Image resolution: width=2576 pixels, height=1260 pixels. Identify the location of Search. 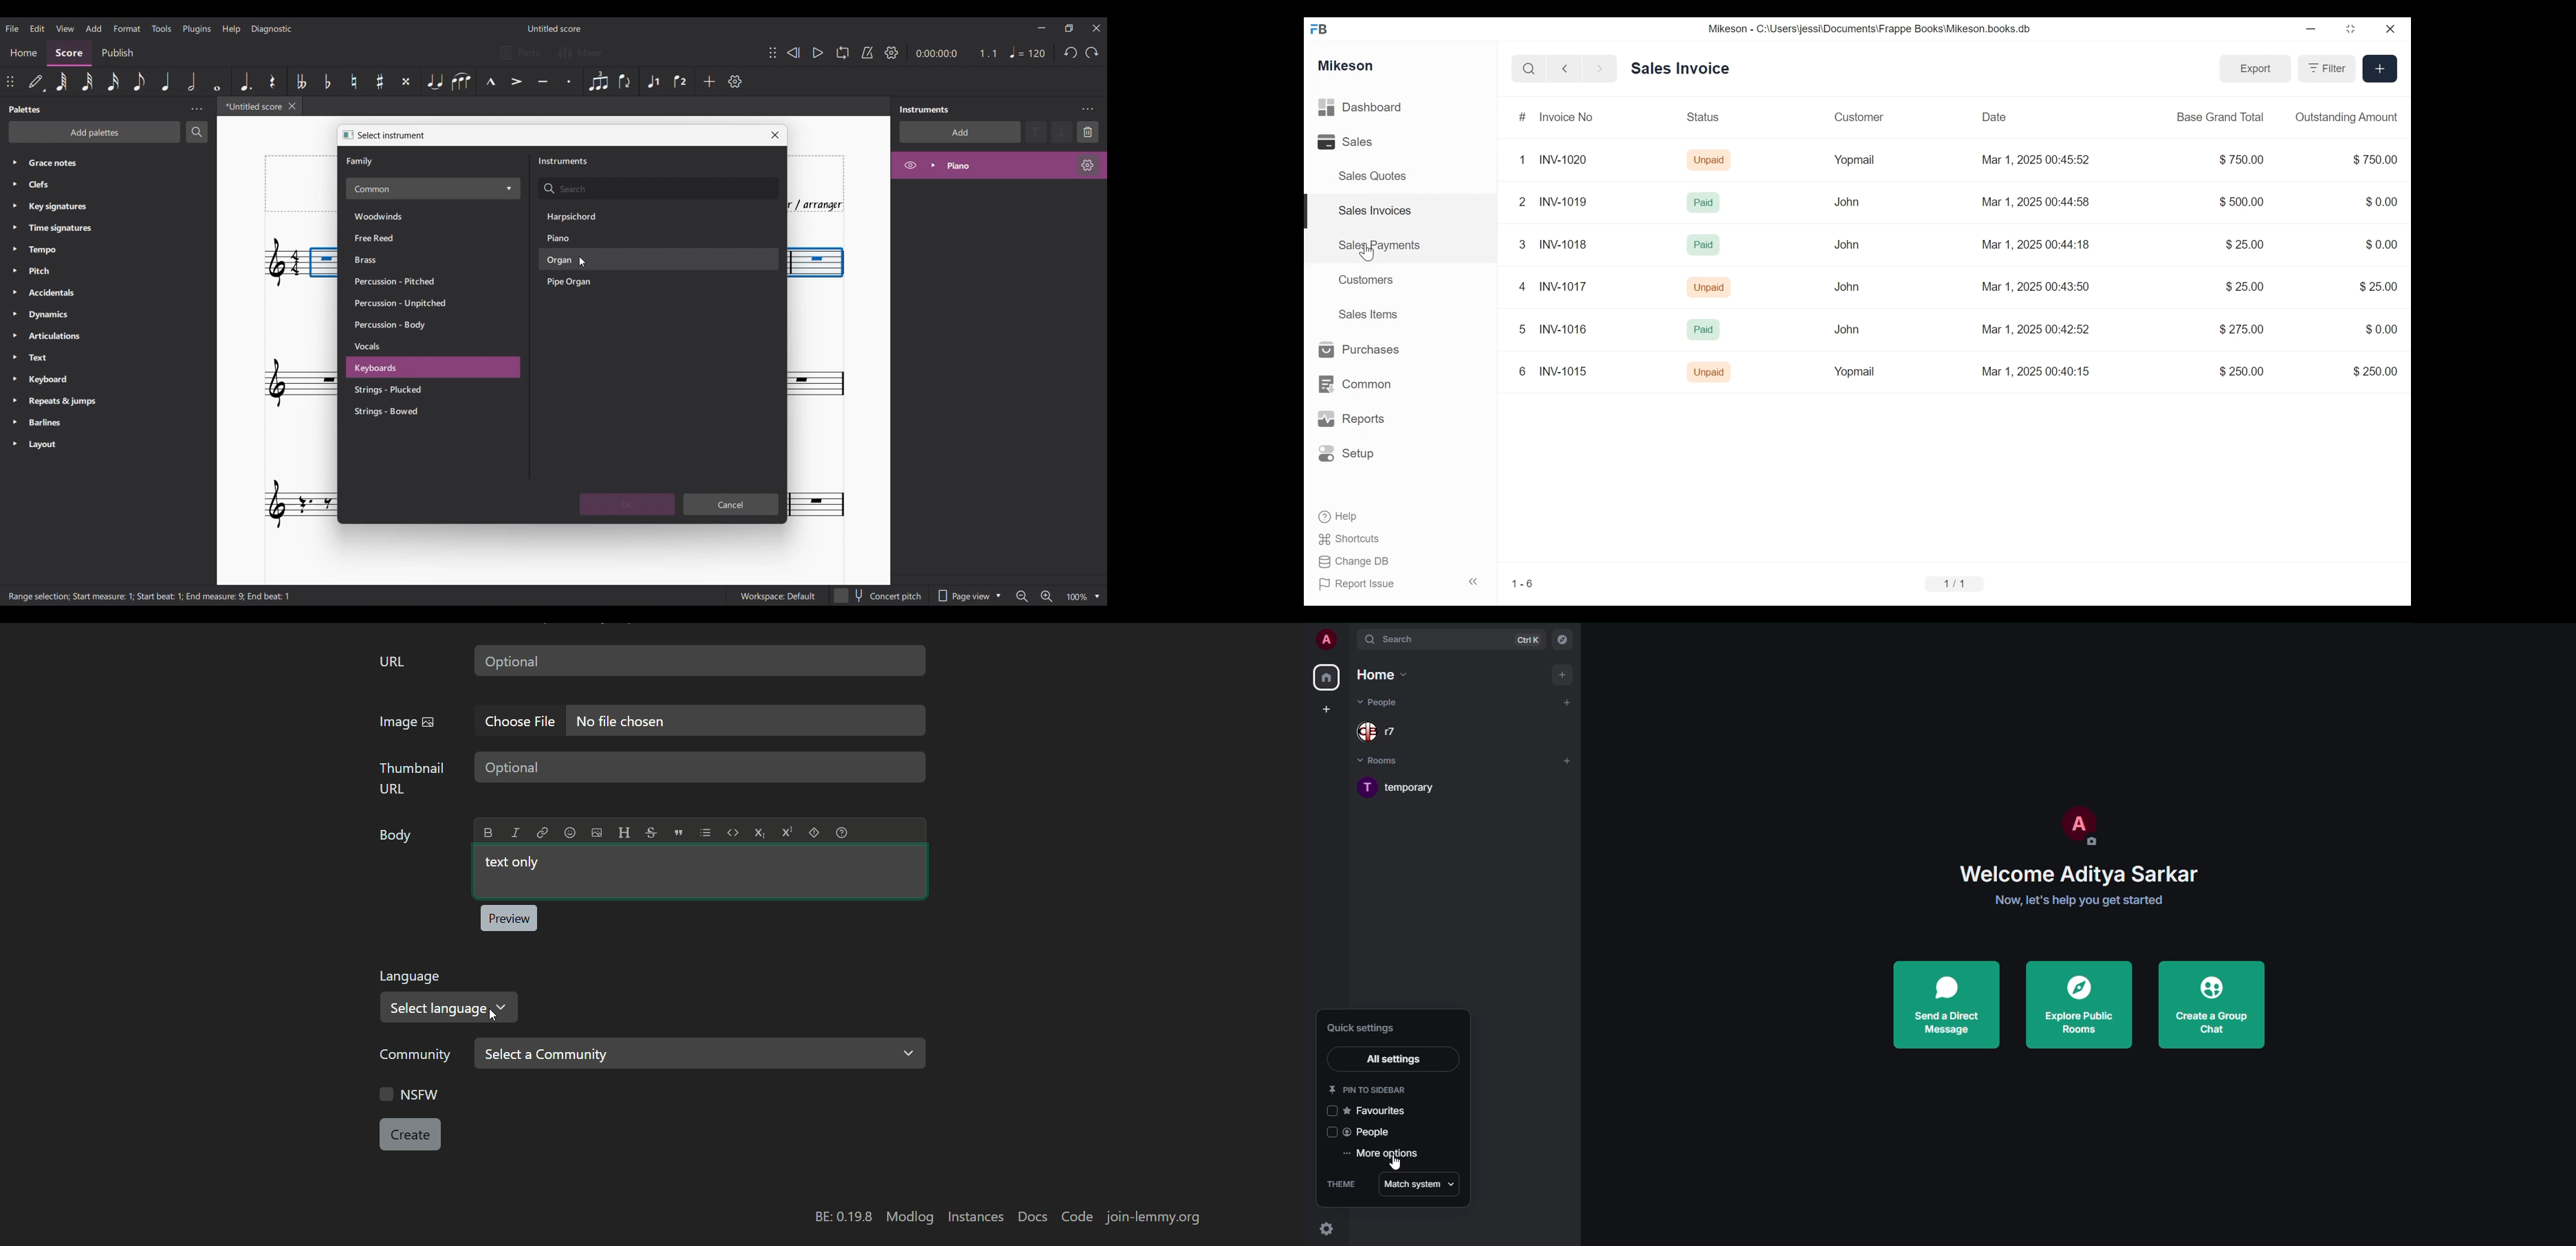
(197, 132).